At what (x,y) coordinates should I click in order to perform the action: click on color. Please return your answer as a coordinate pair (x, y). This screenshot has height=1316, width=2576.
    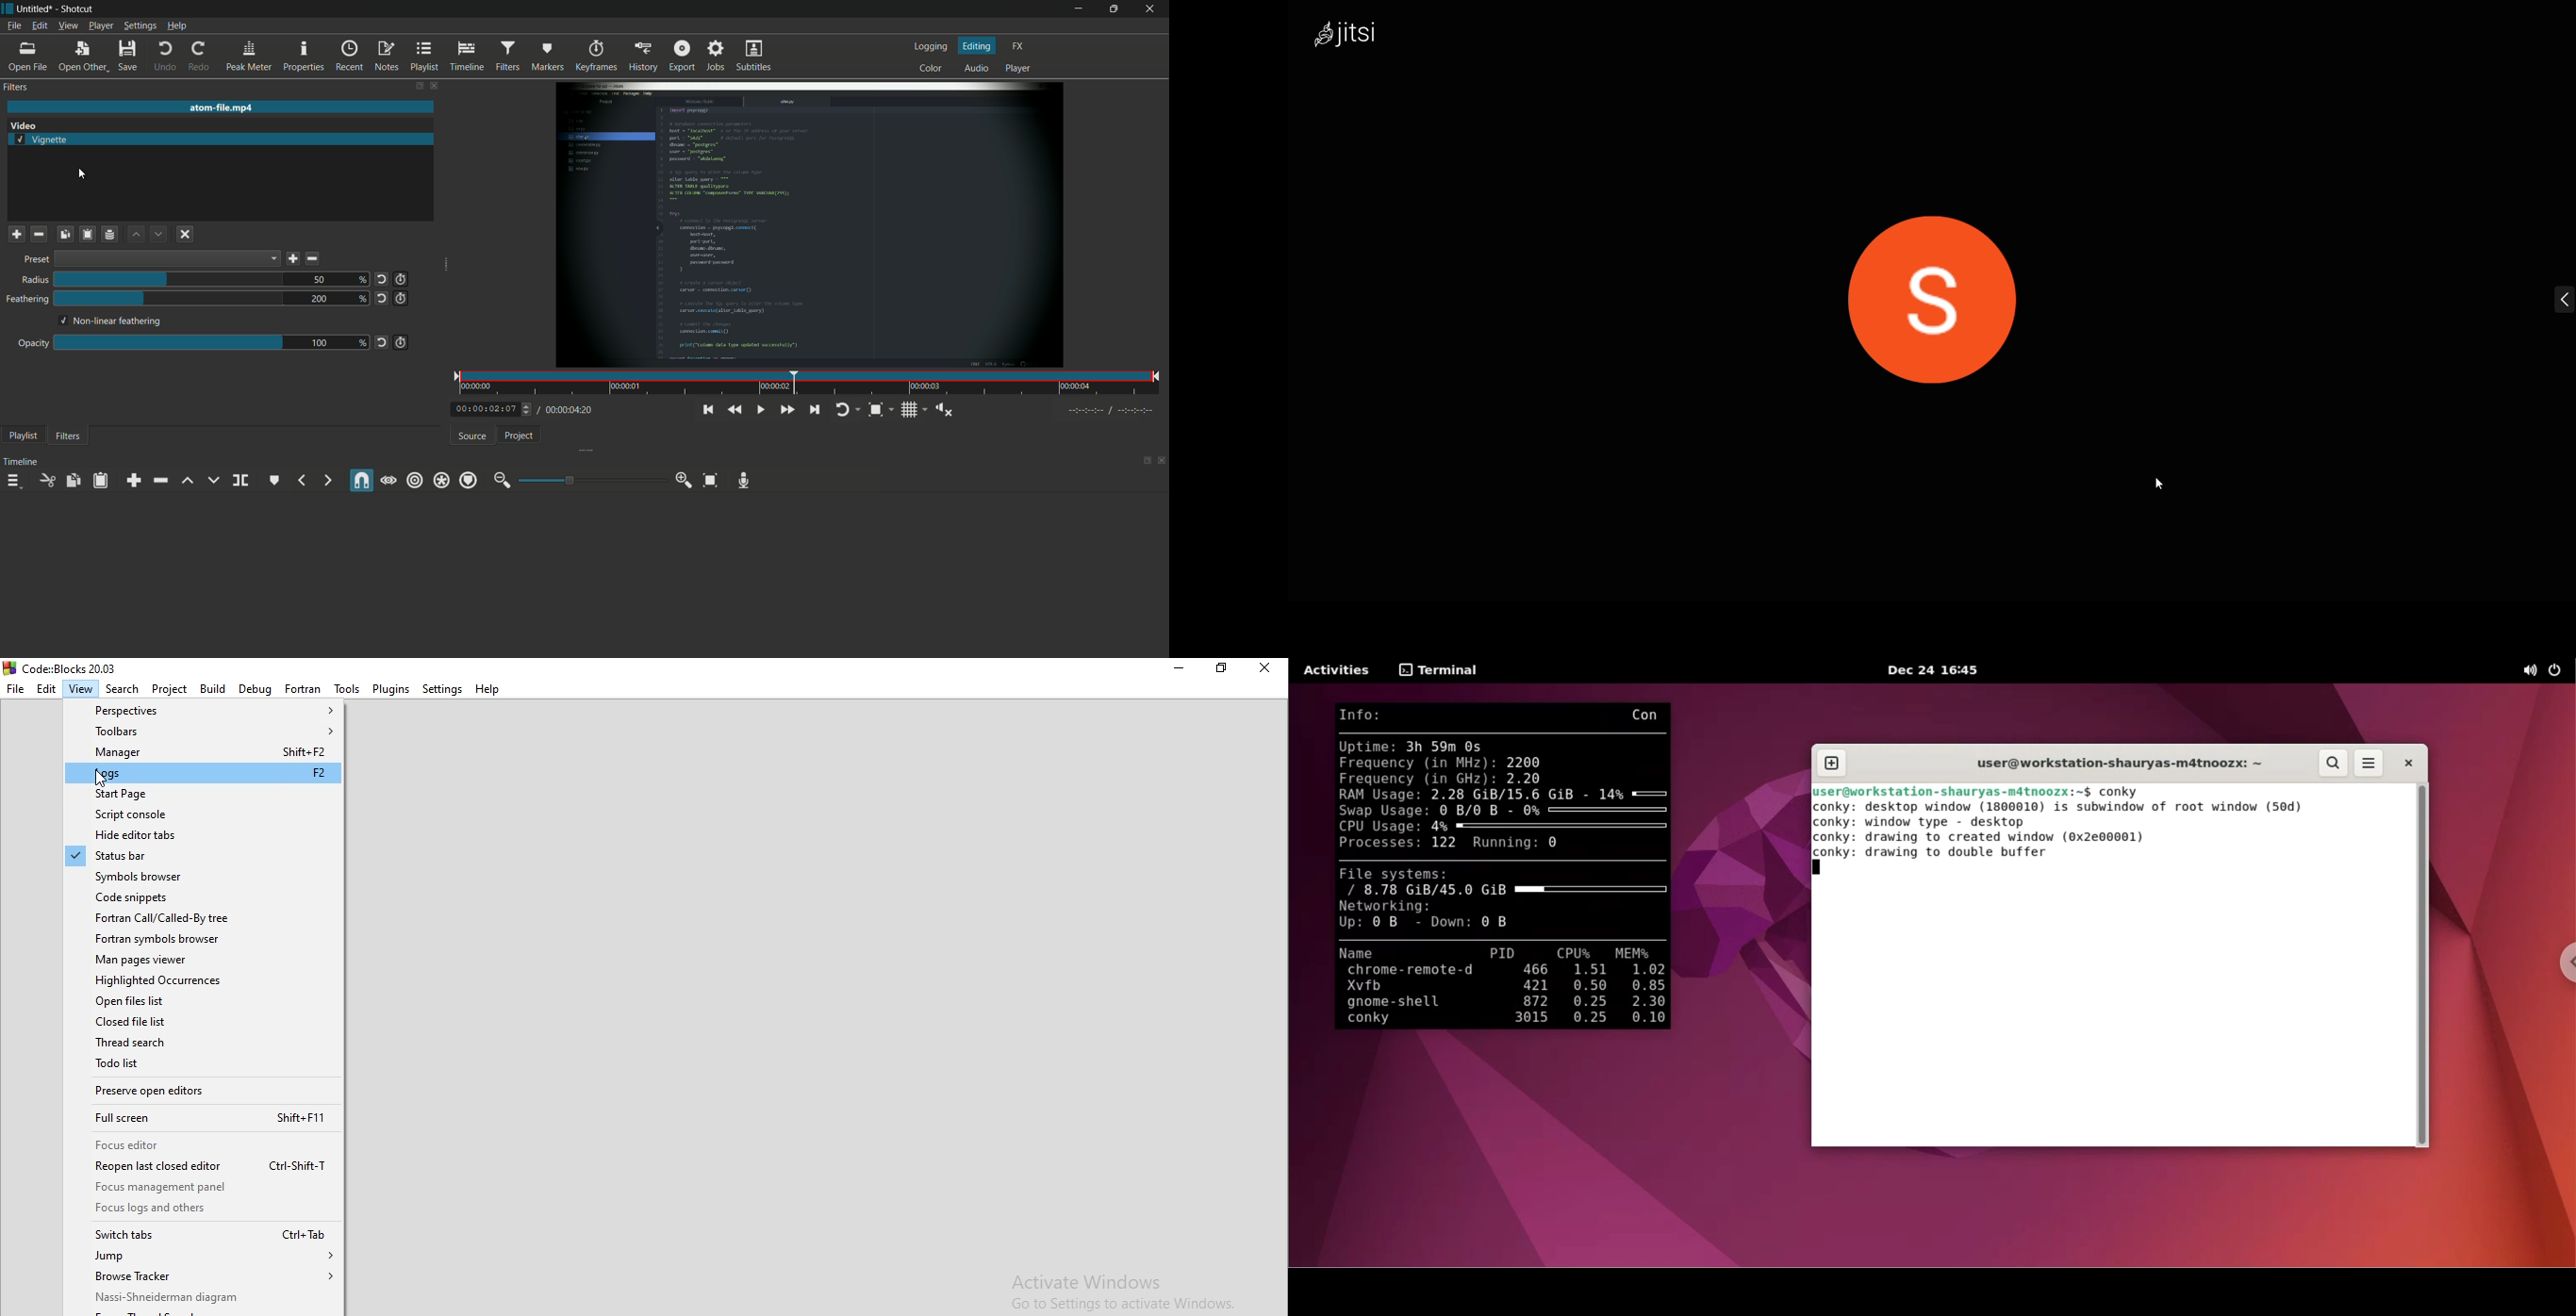
    Looking at the image, I should click on (932, 68).